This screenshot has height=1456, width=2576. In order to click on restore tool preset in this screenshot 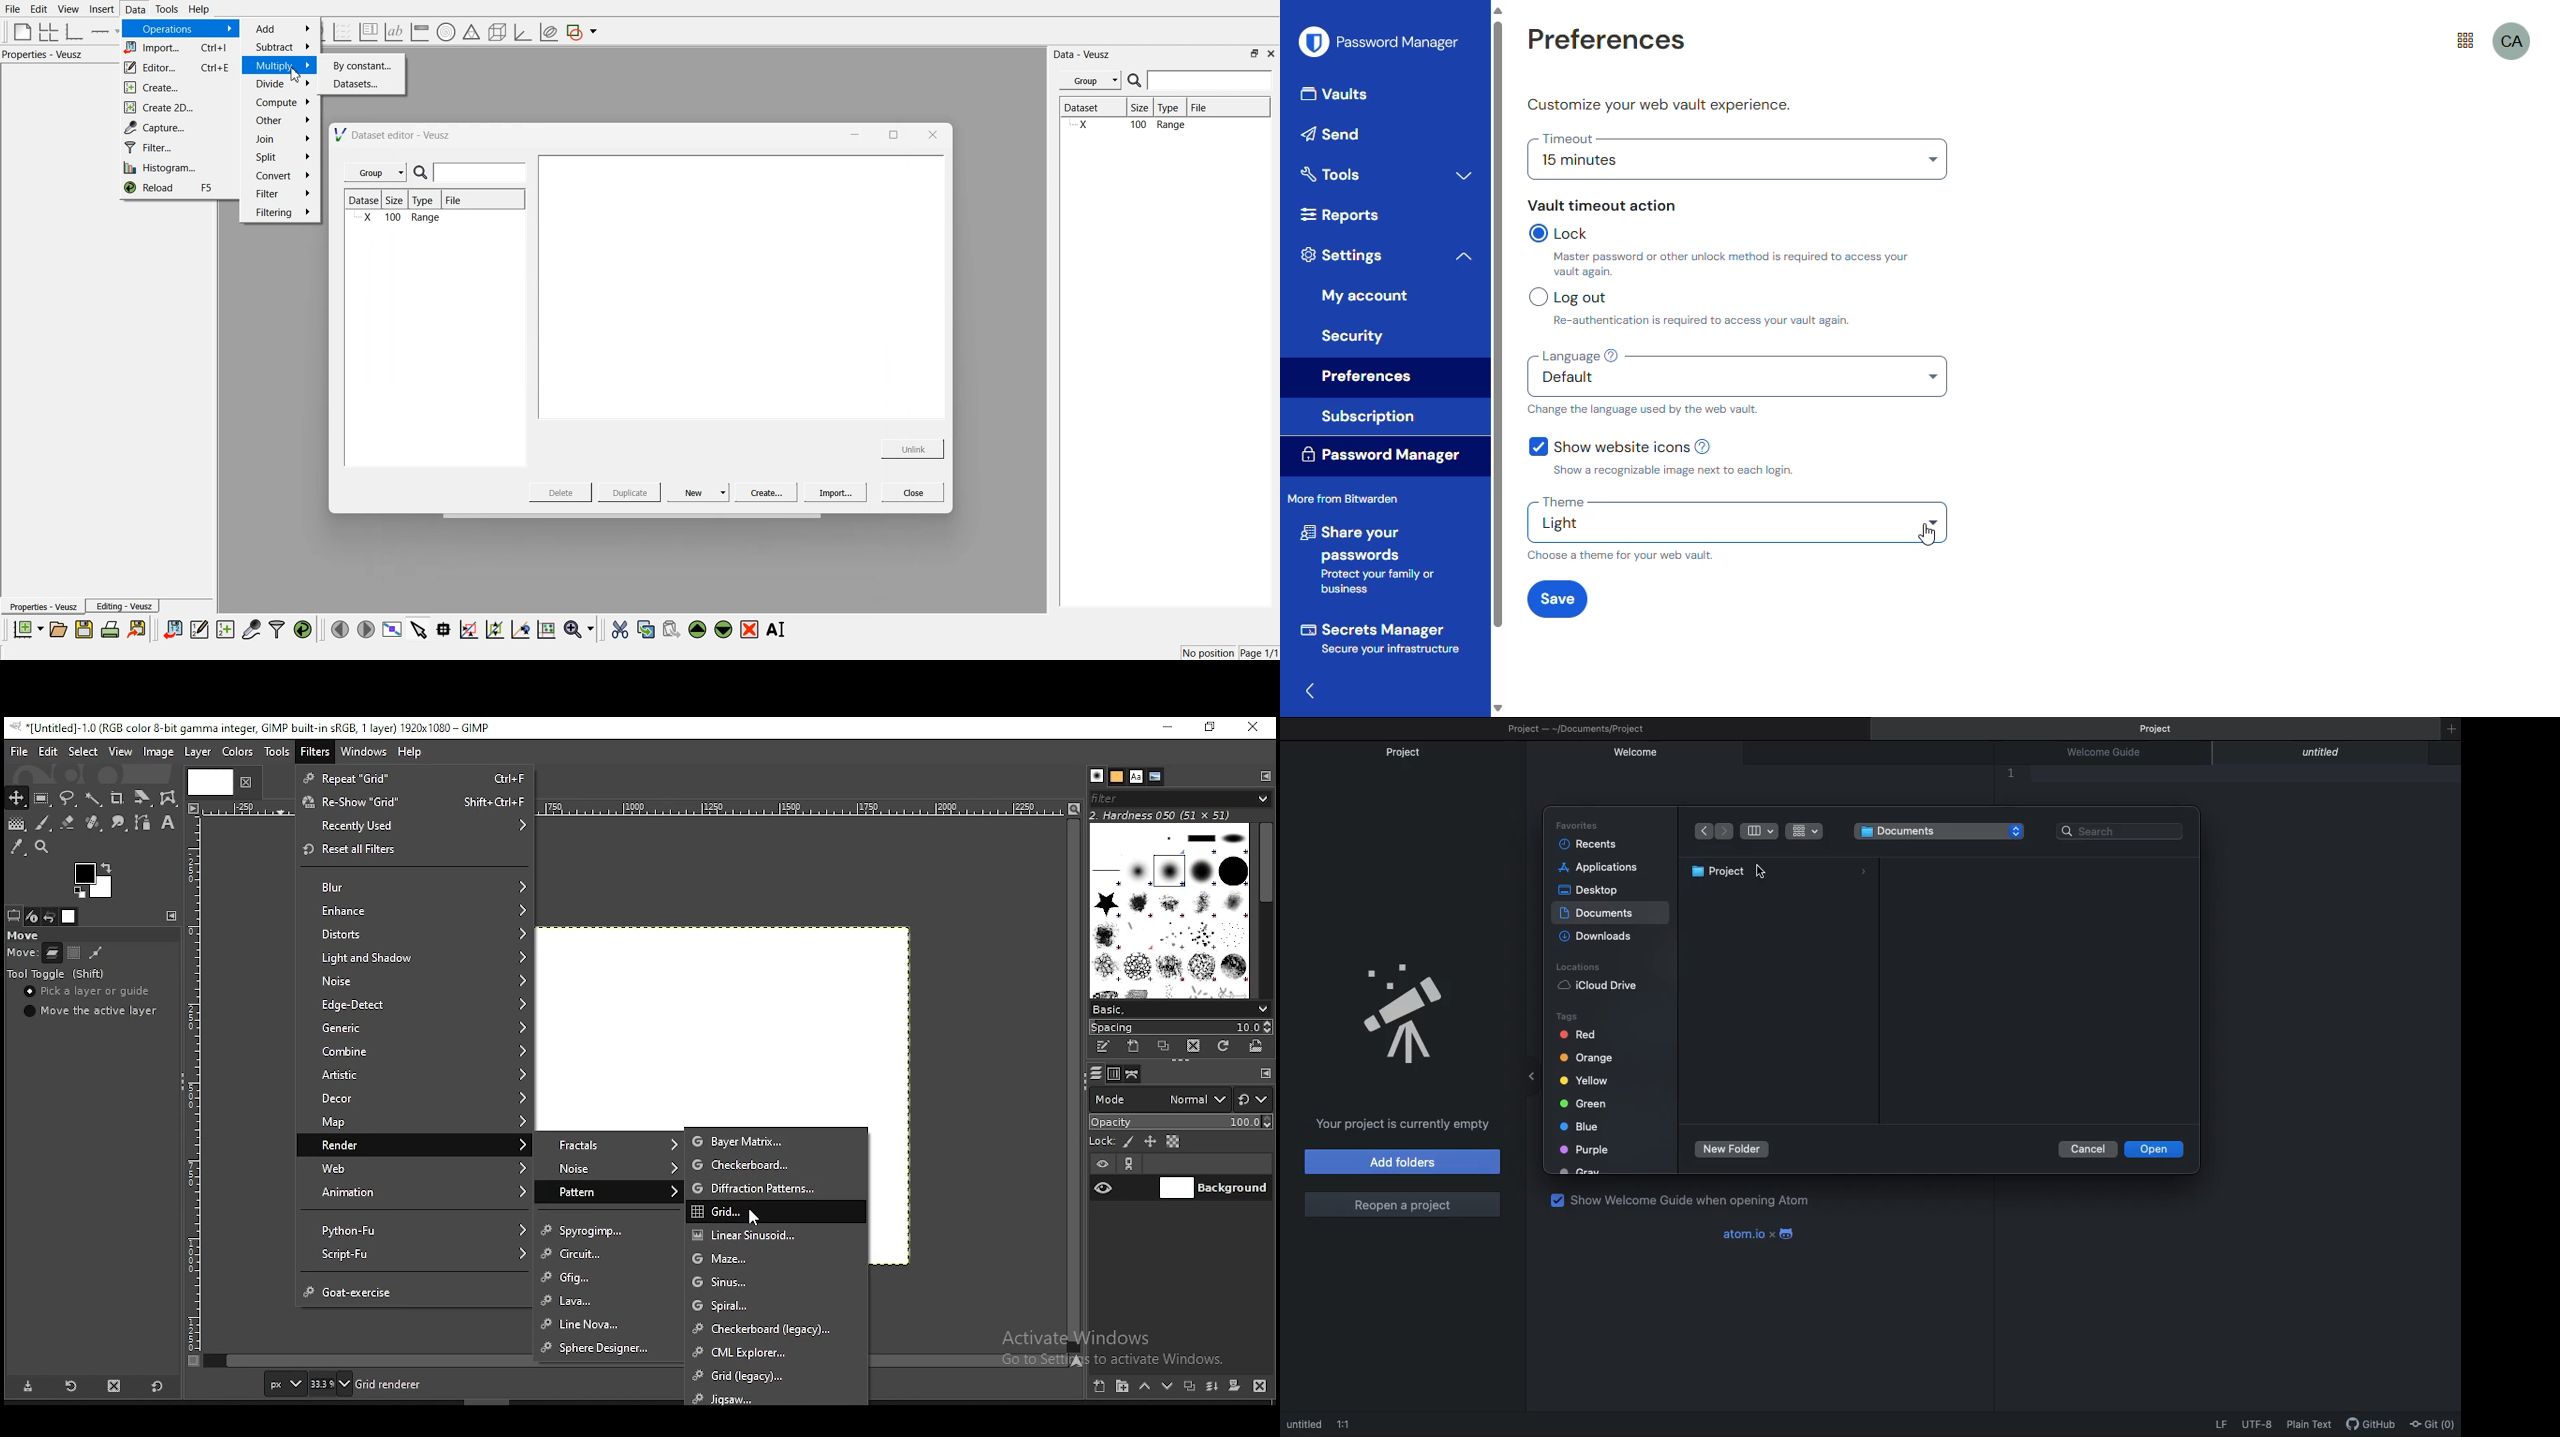, I will do `click(75, 1385)`.